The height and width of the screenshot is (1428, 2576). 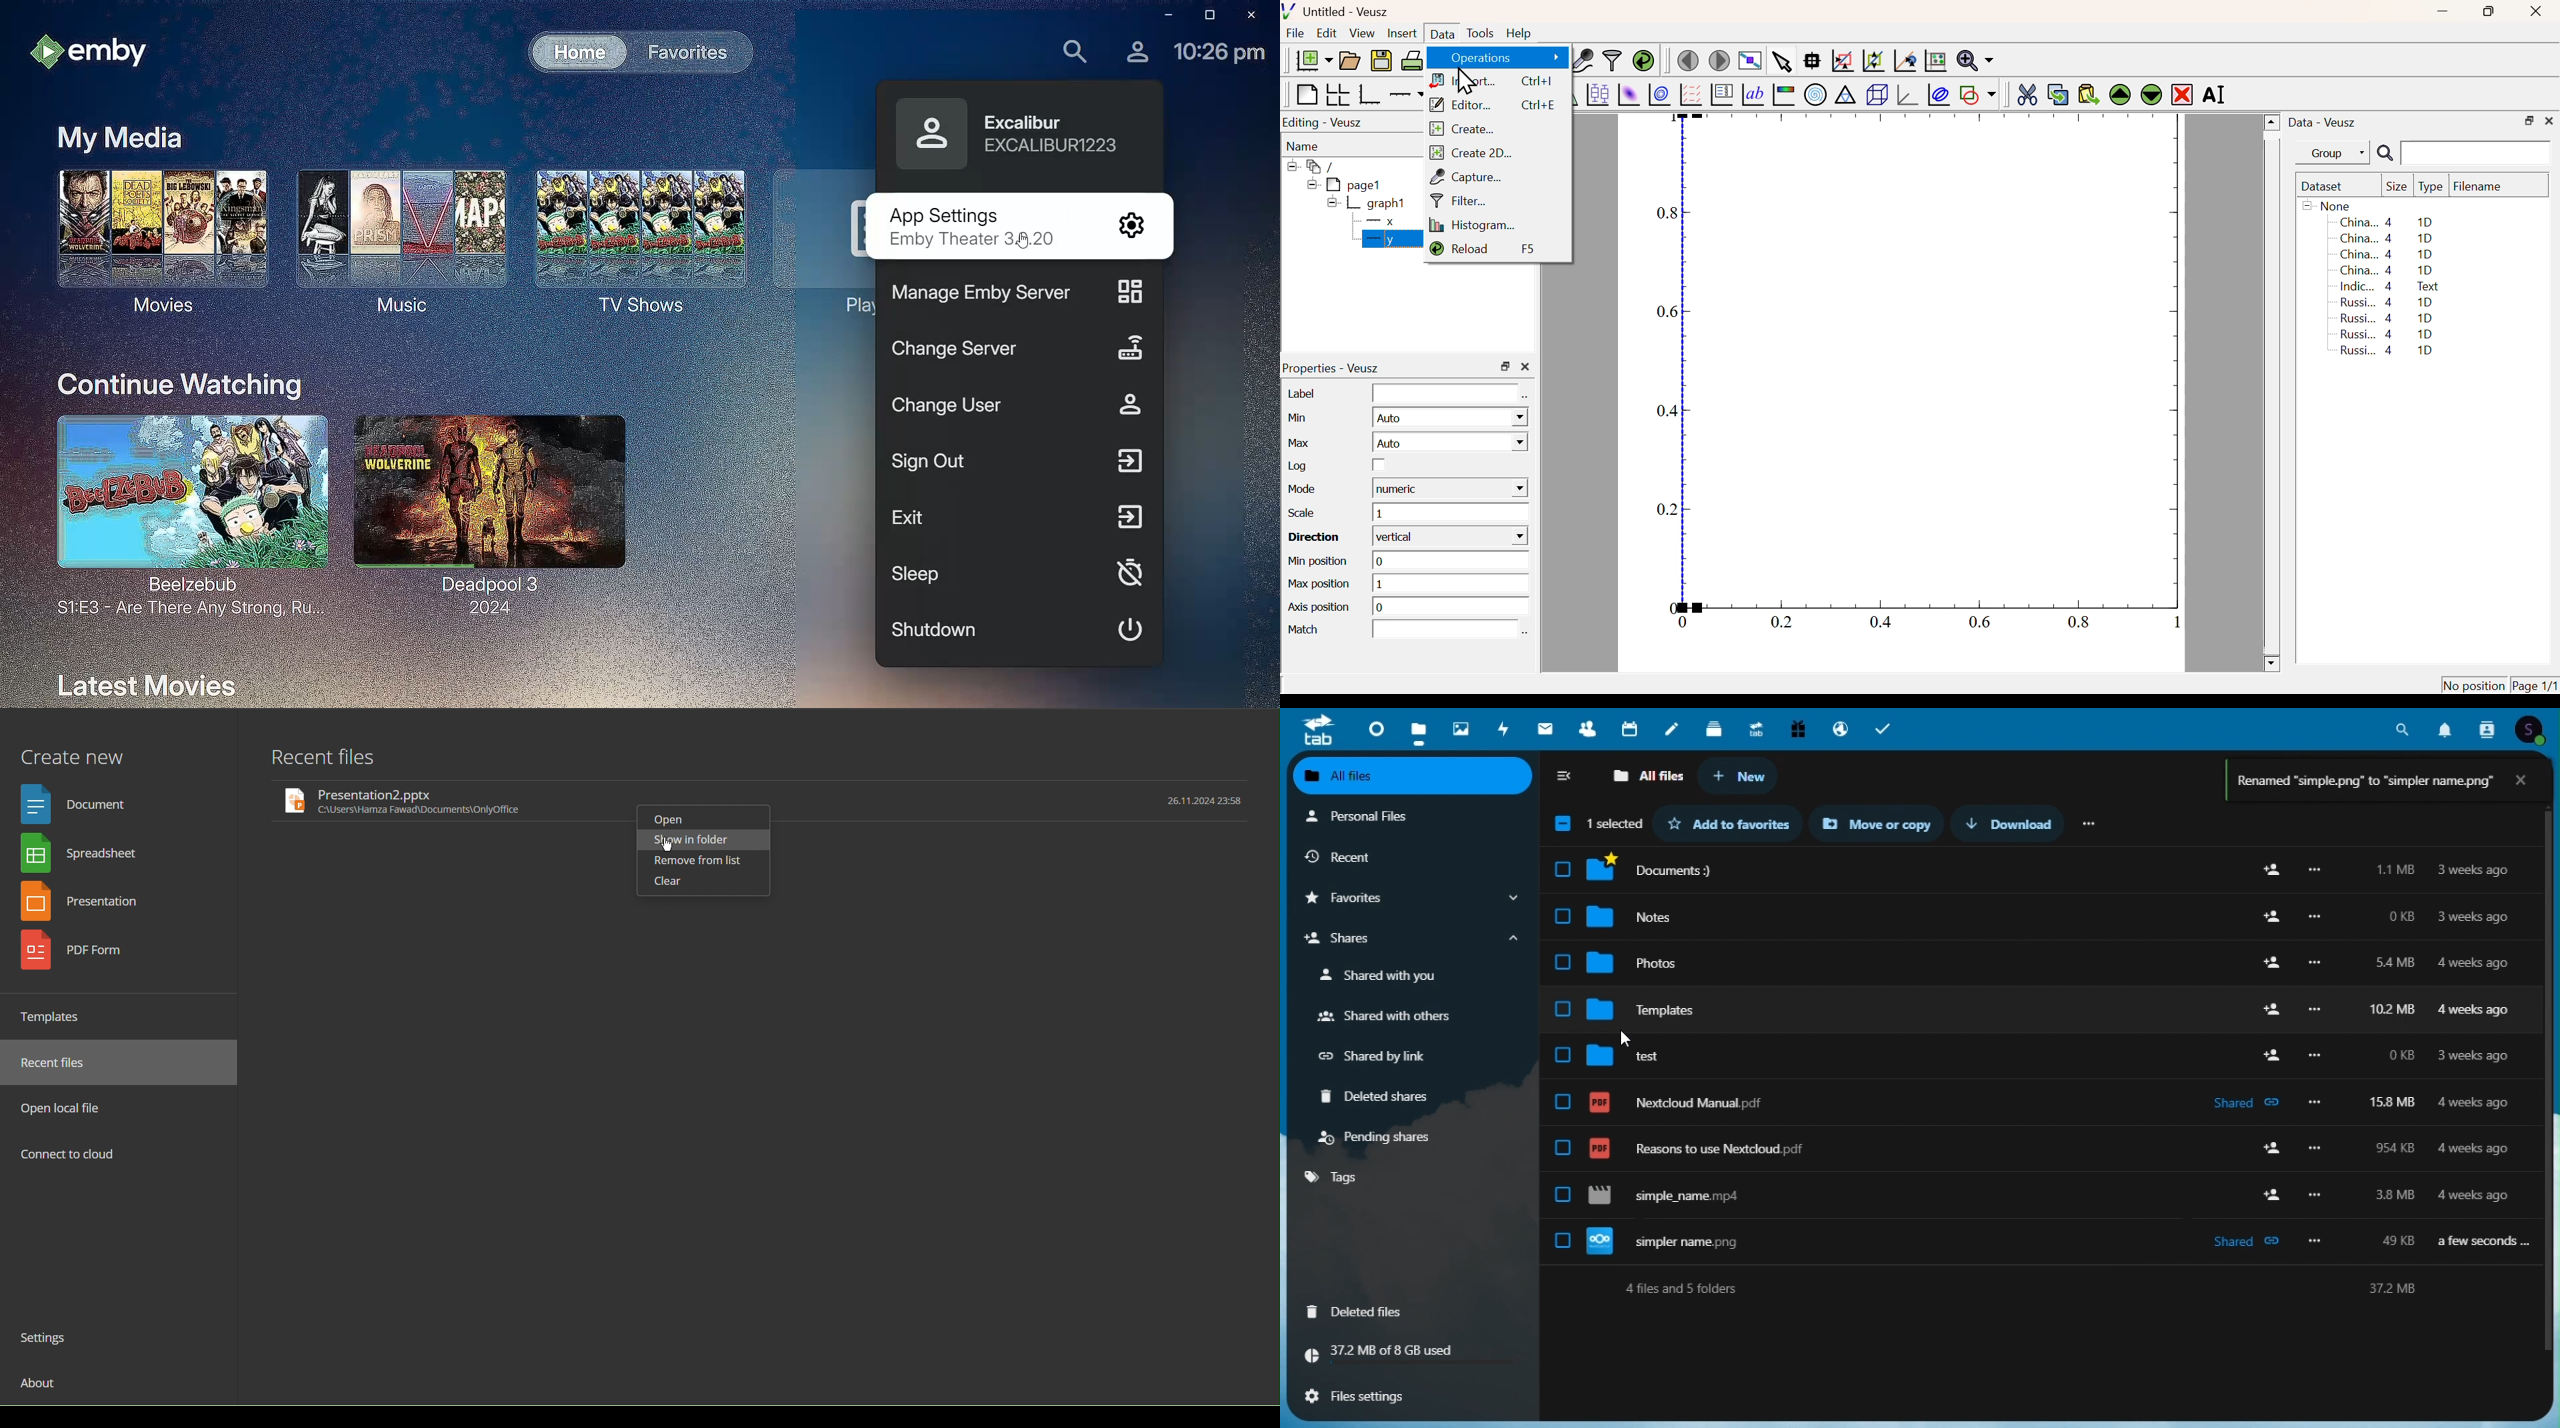 I want to click on Move Down, so click(x=2151, y=94).